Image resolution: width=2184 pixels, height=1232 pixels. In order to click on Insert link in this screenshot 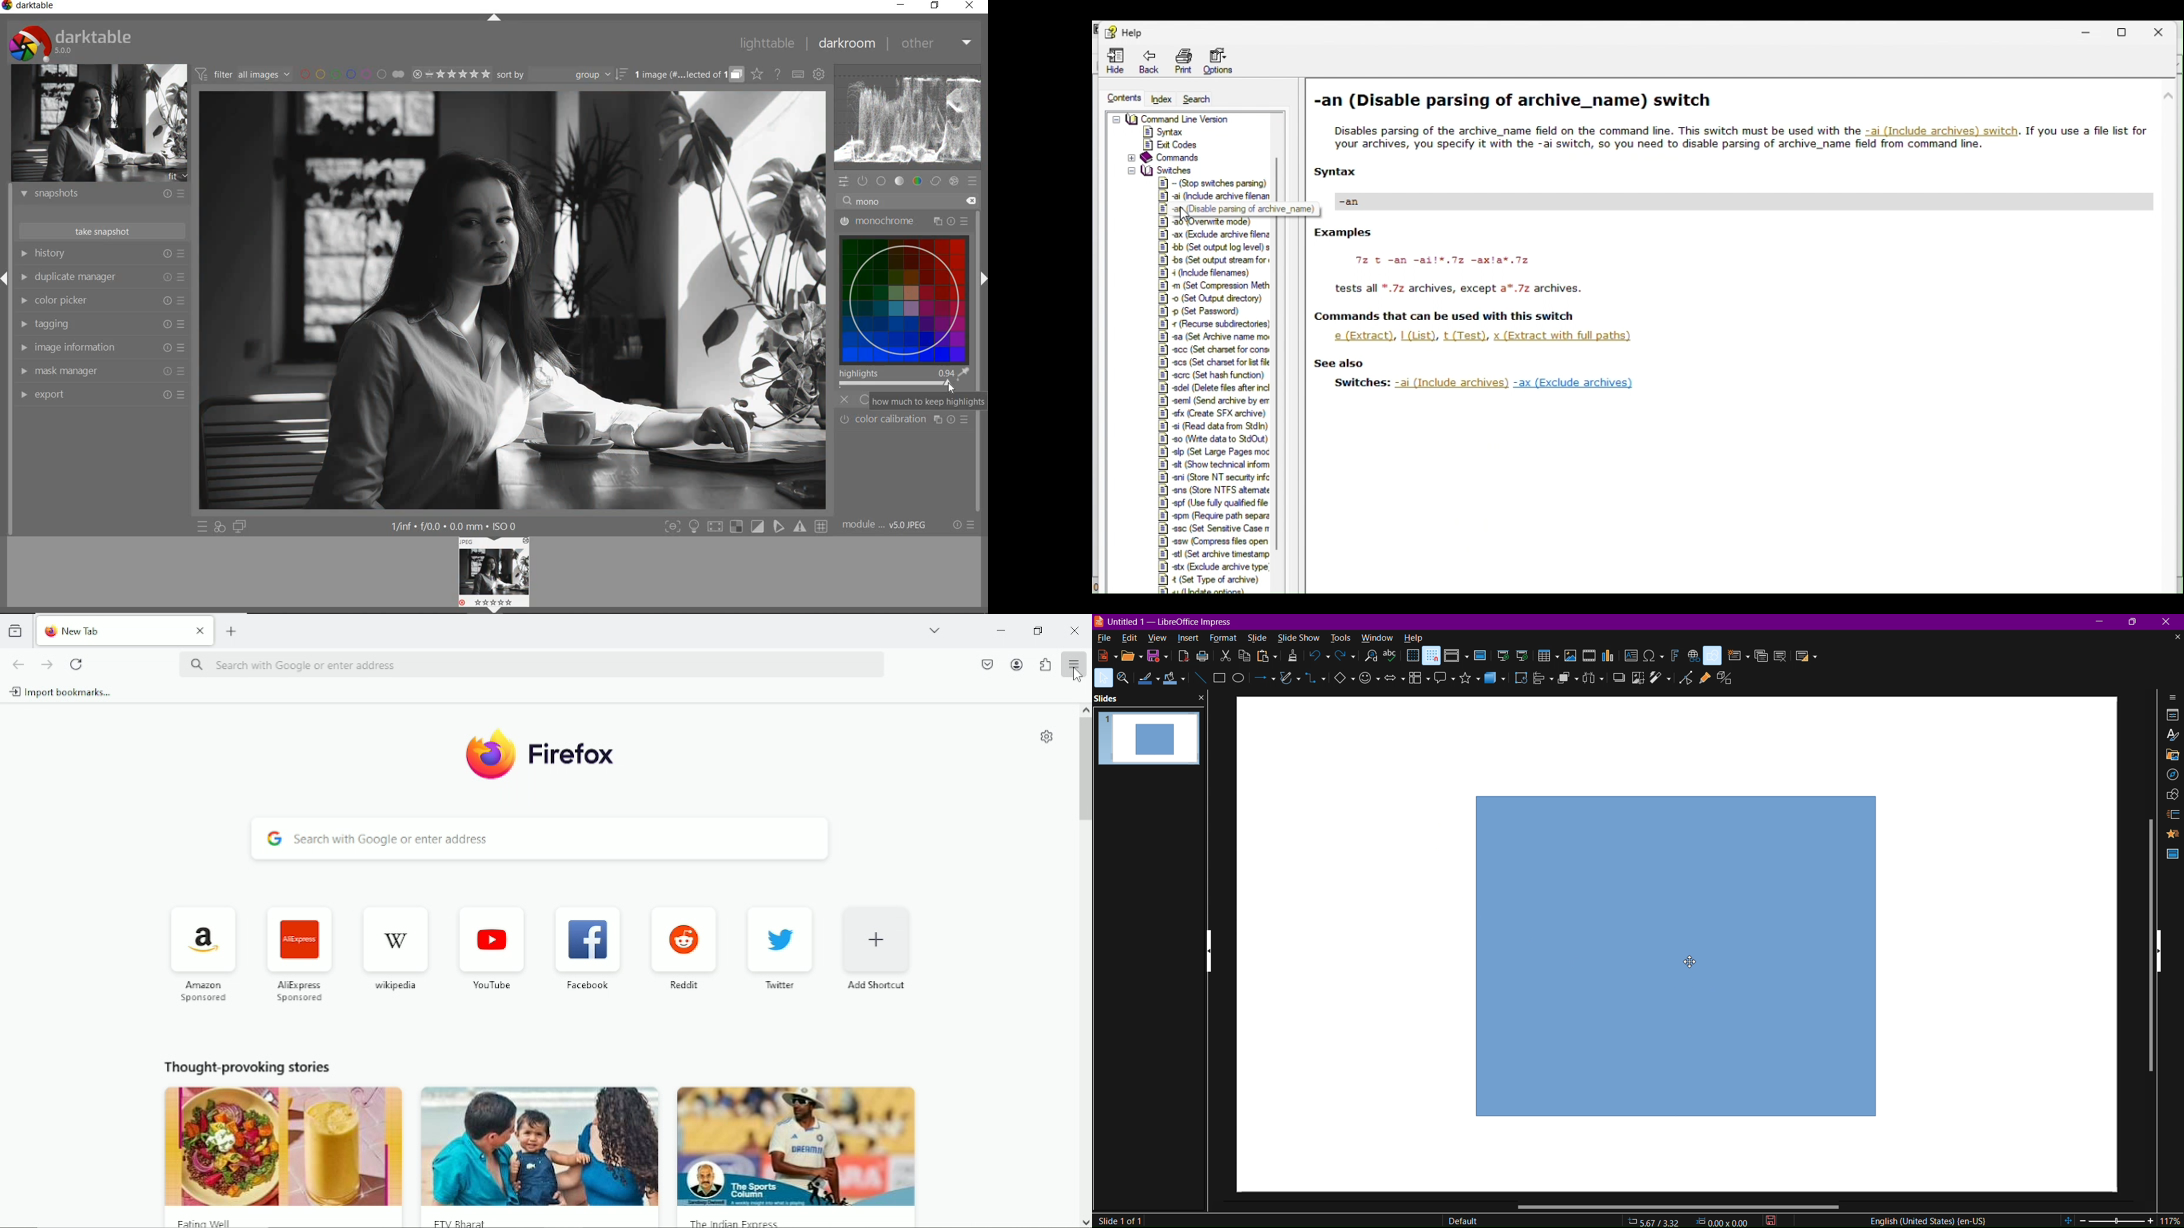, I will do `click(1693, 656)`.